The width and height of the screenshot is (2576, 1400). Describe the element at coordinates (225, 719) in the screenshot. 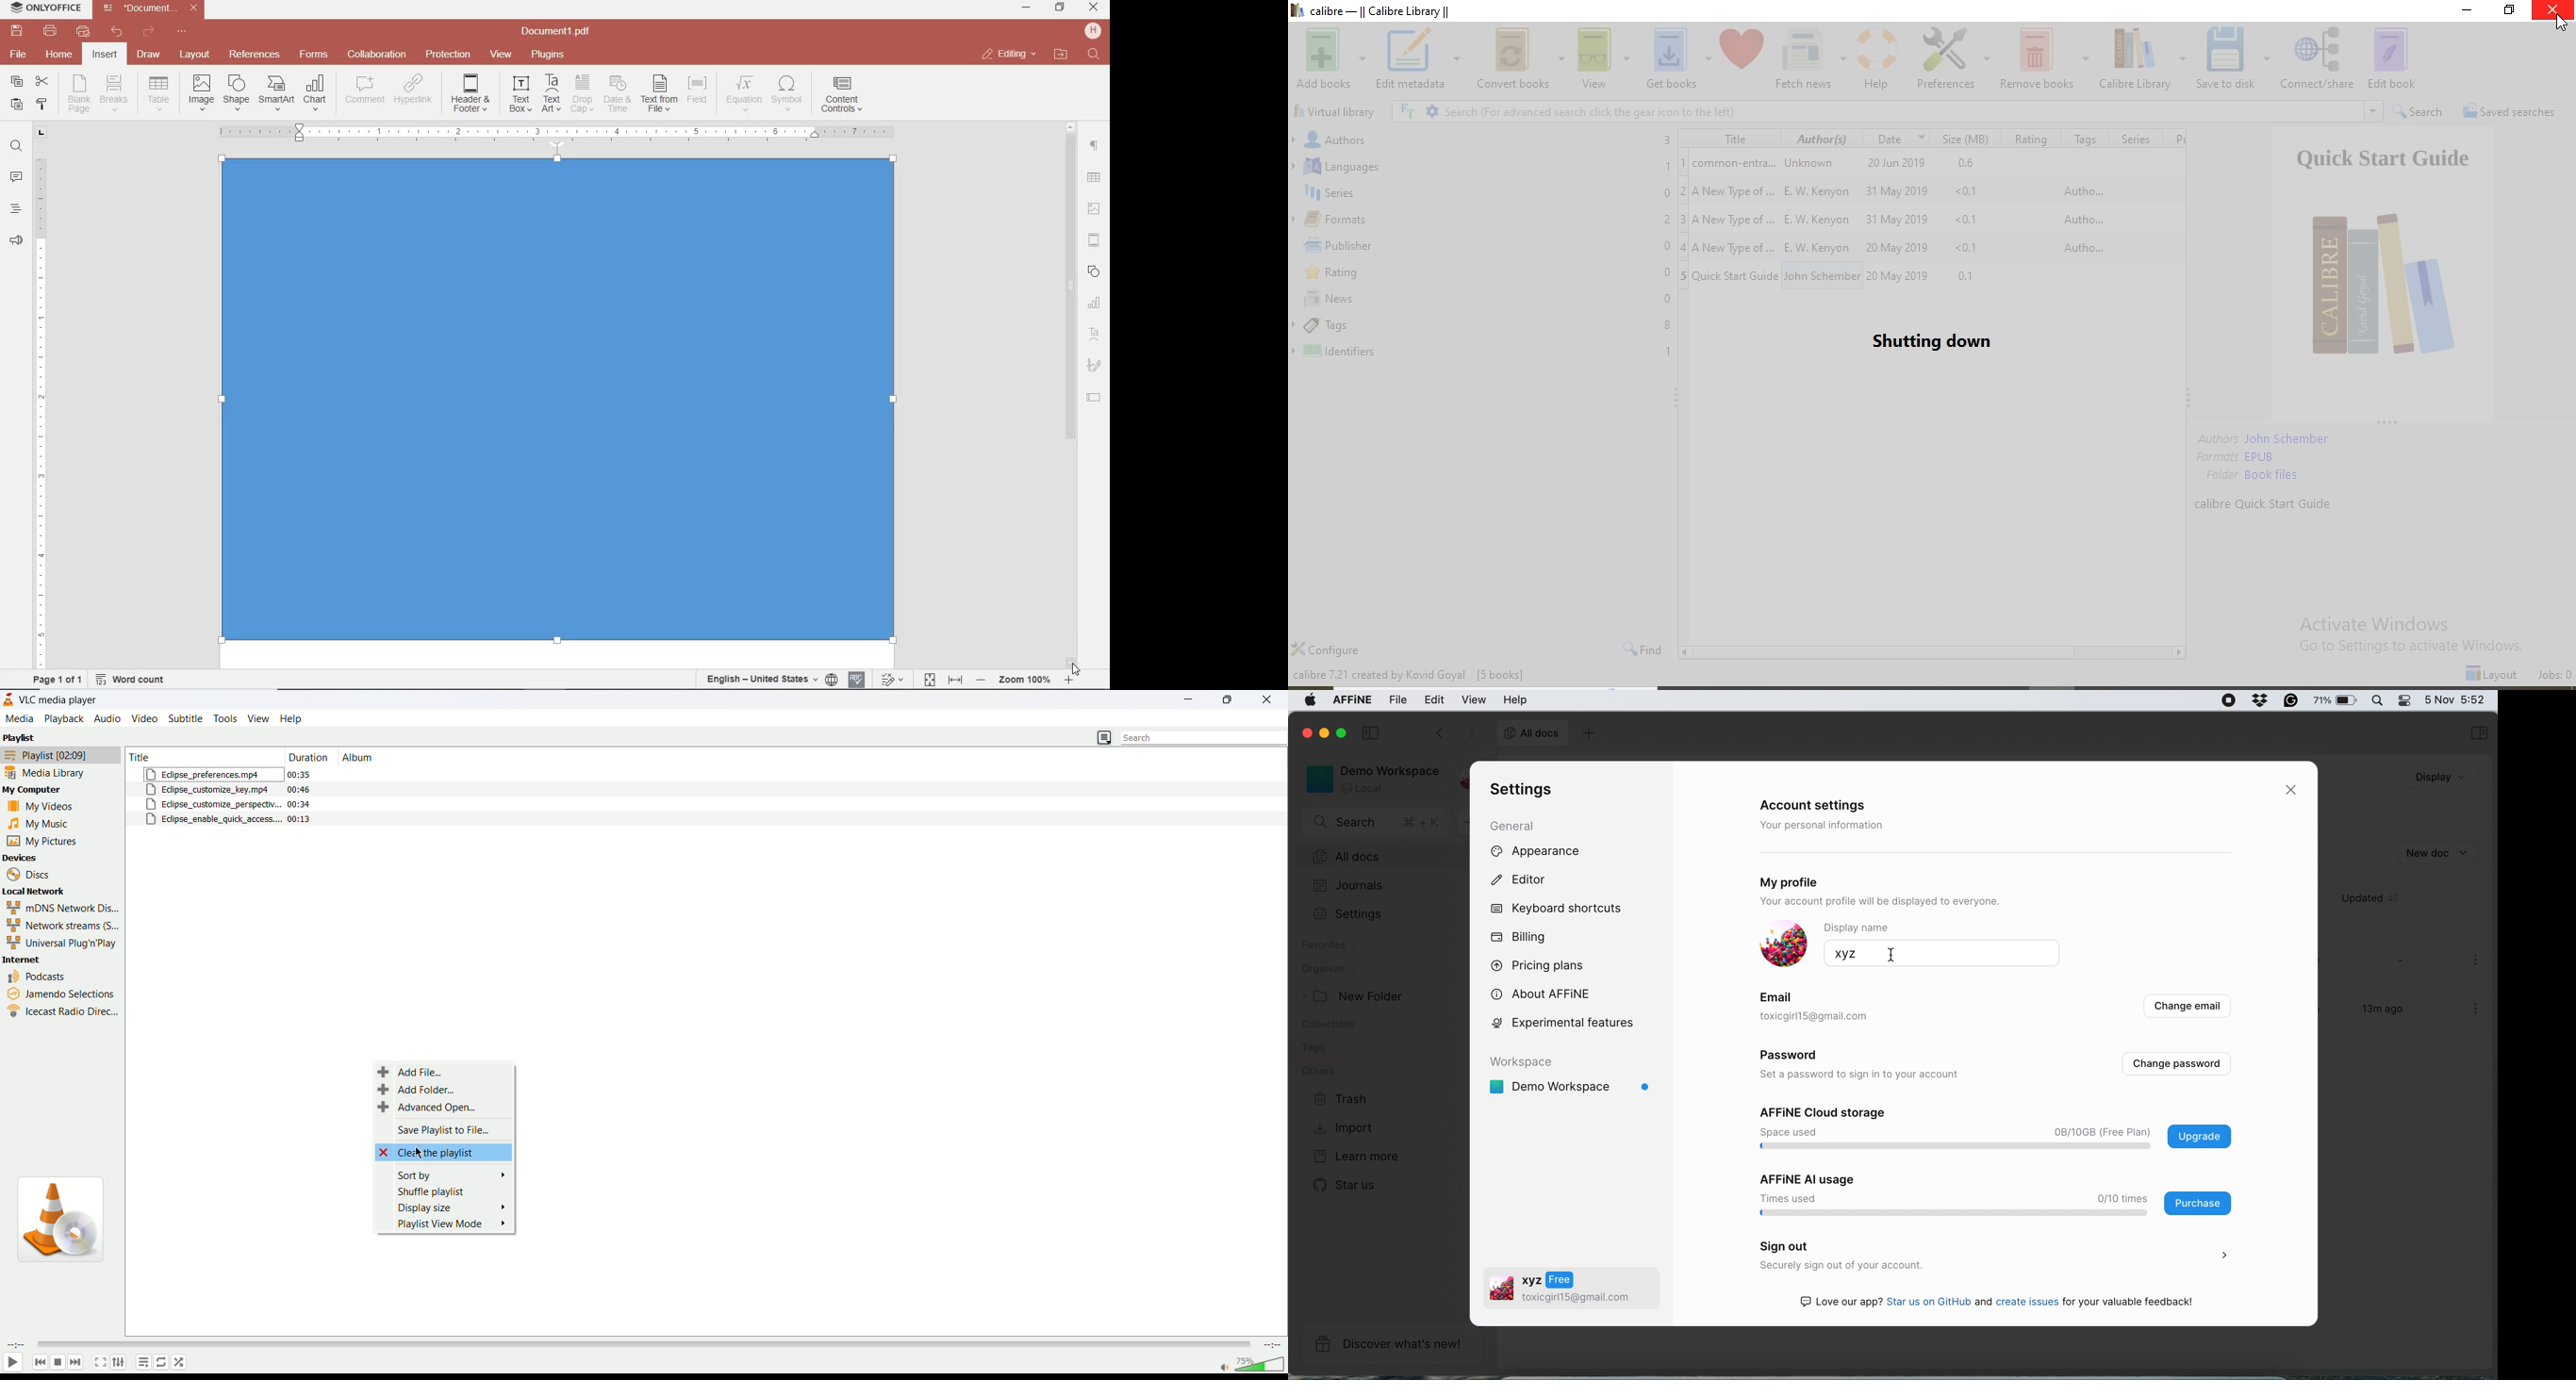

I see `tools` at that location.